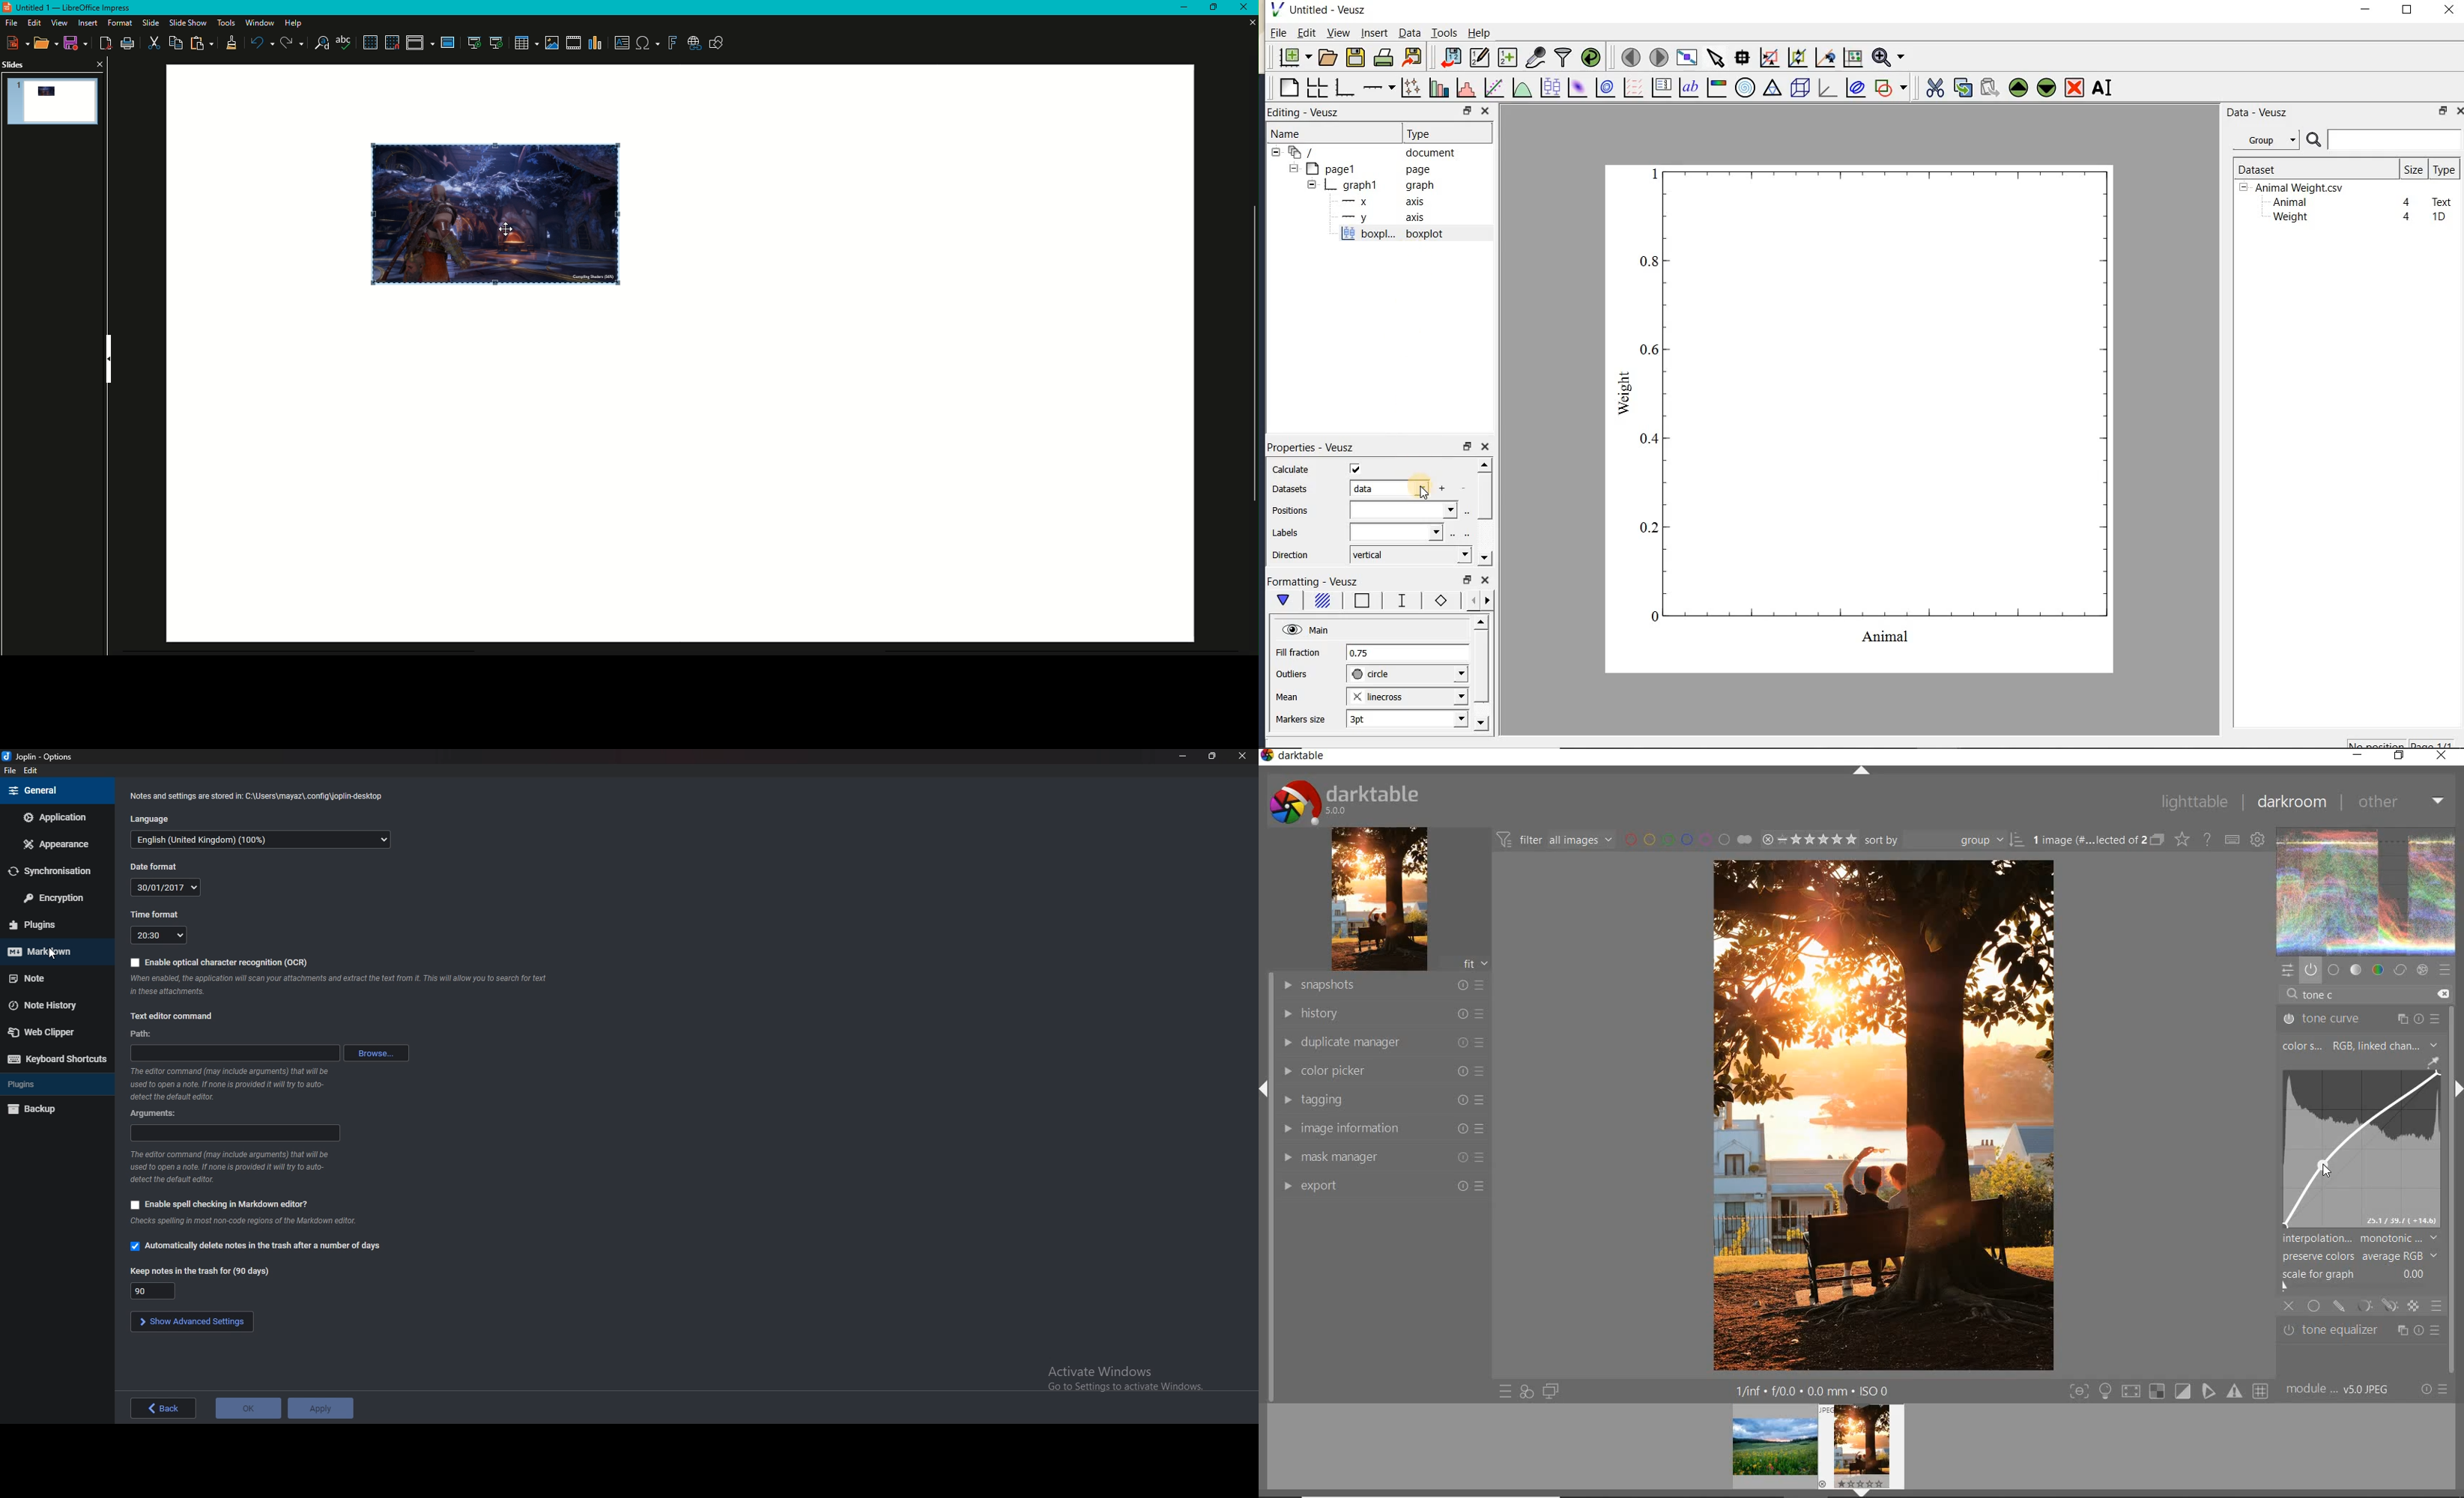 This screenshot has width=2464, height=1512. Describe the element at coordinates (672, 43) in the screenshot. I see `Fontwork` at that location.